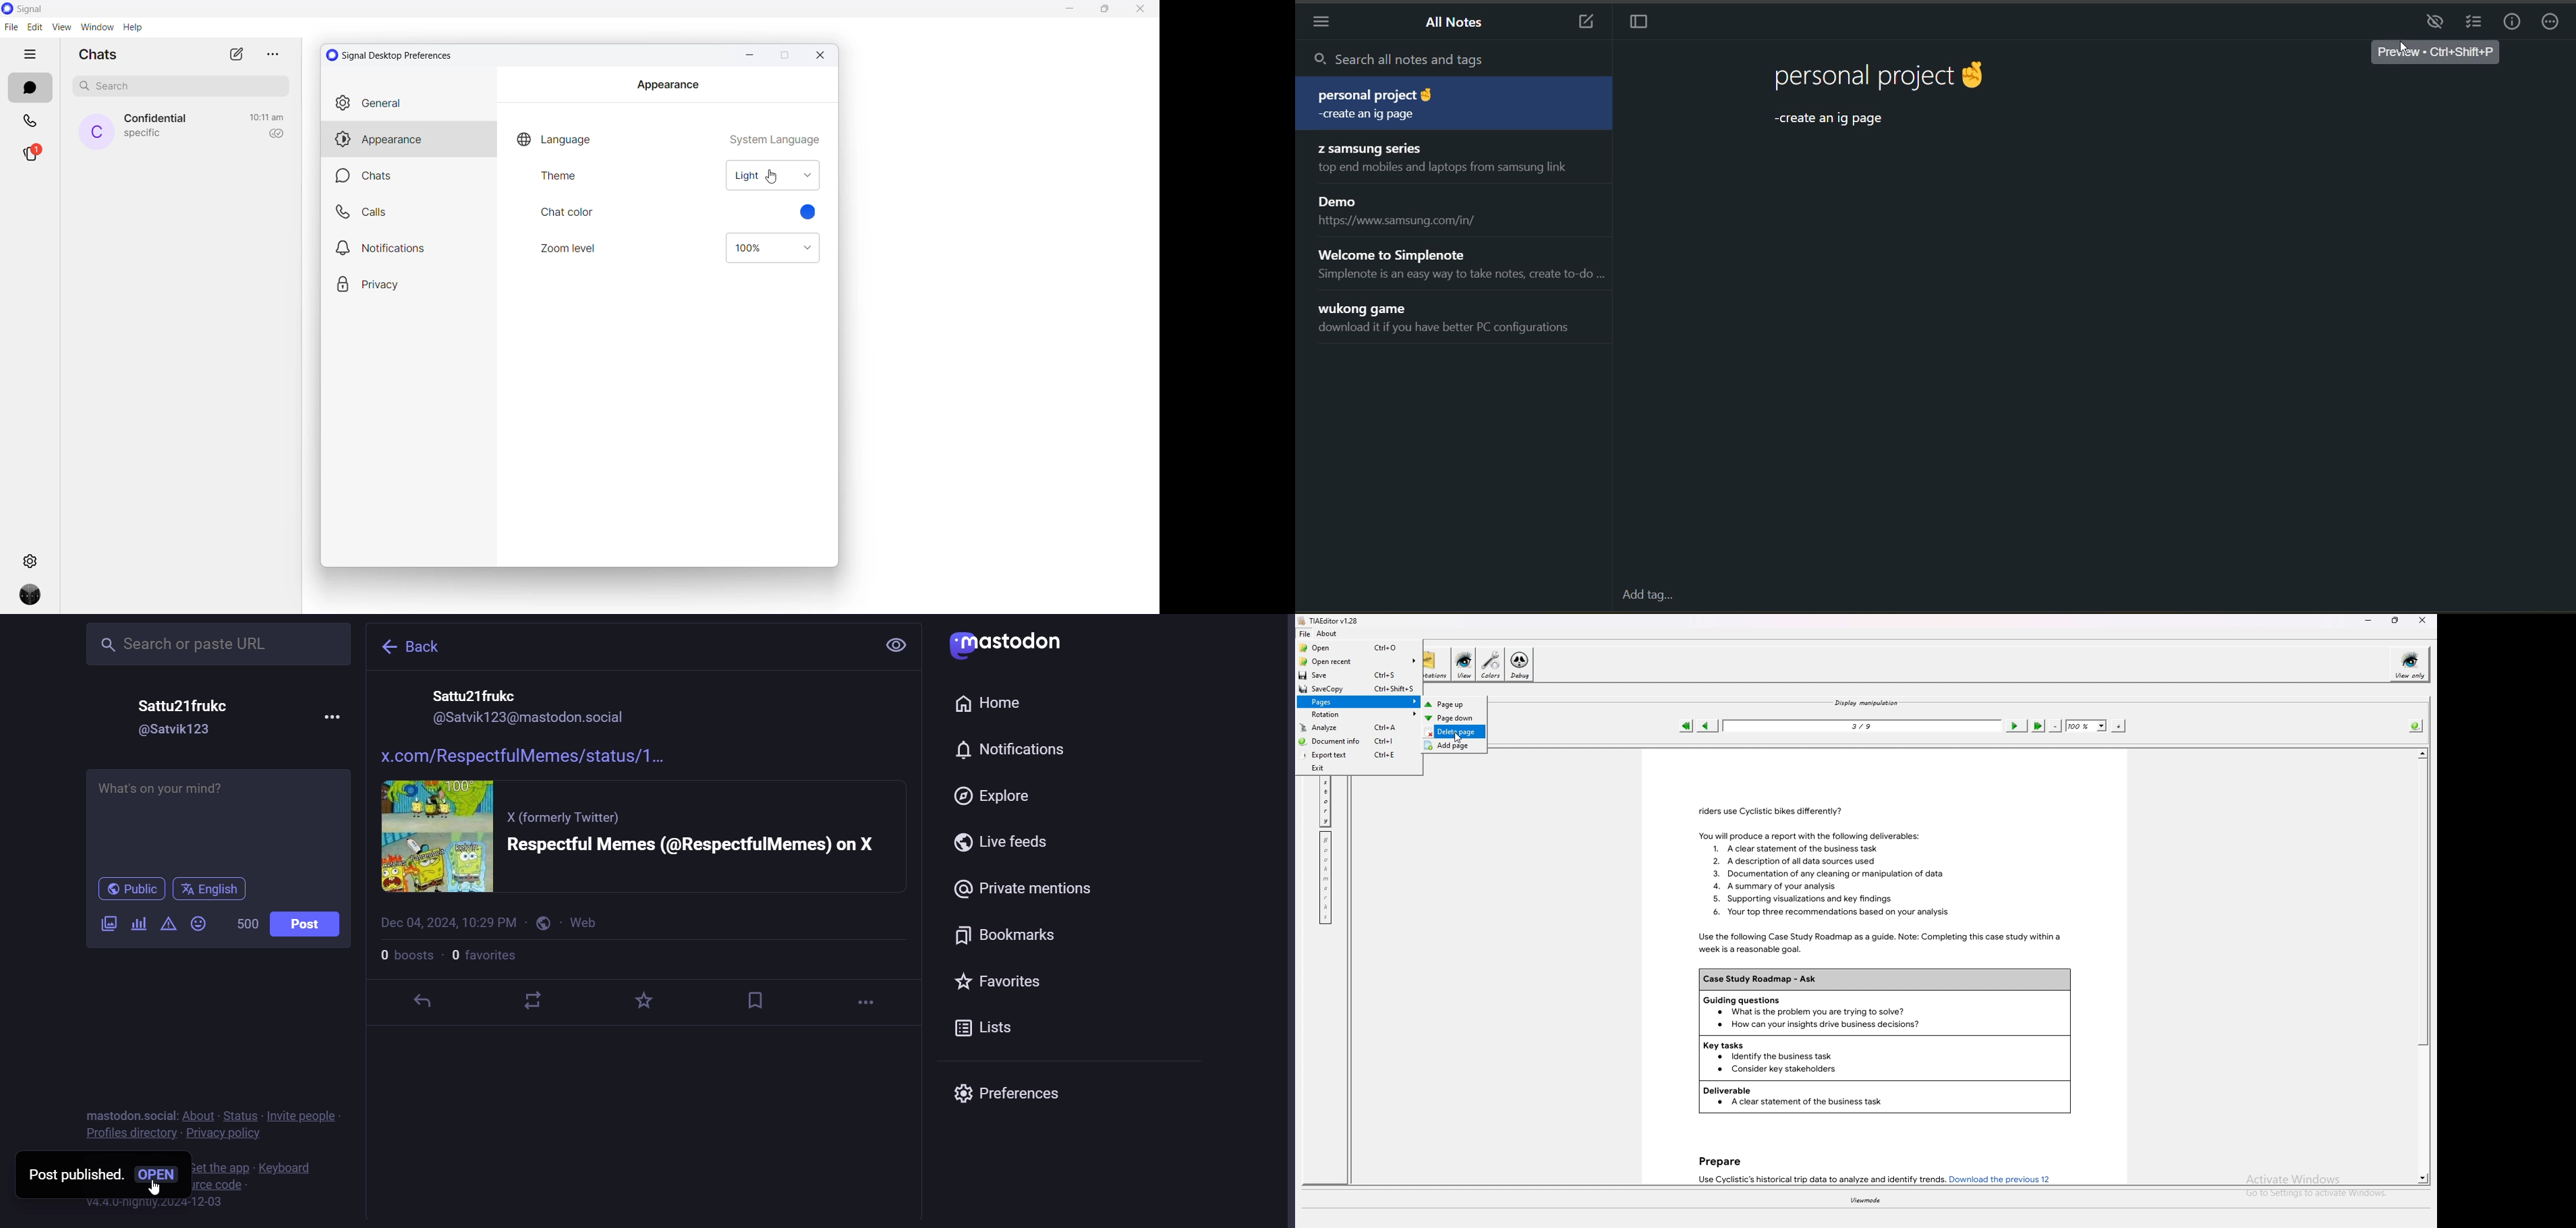 This screenshot has width=2576, height=1232. I want to click on minimize, so click(1072, 10).